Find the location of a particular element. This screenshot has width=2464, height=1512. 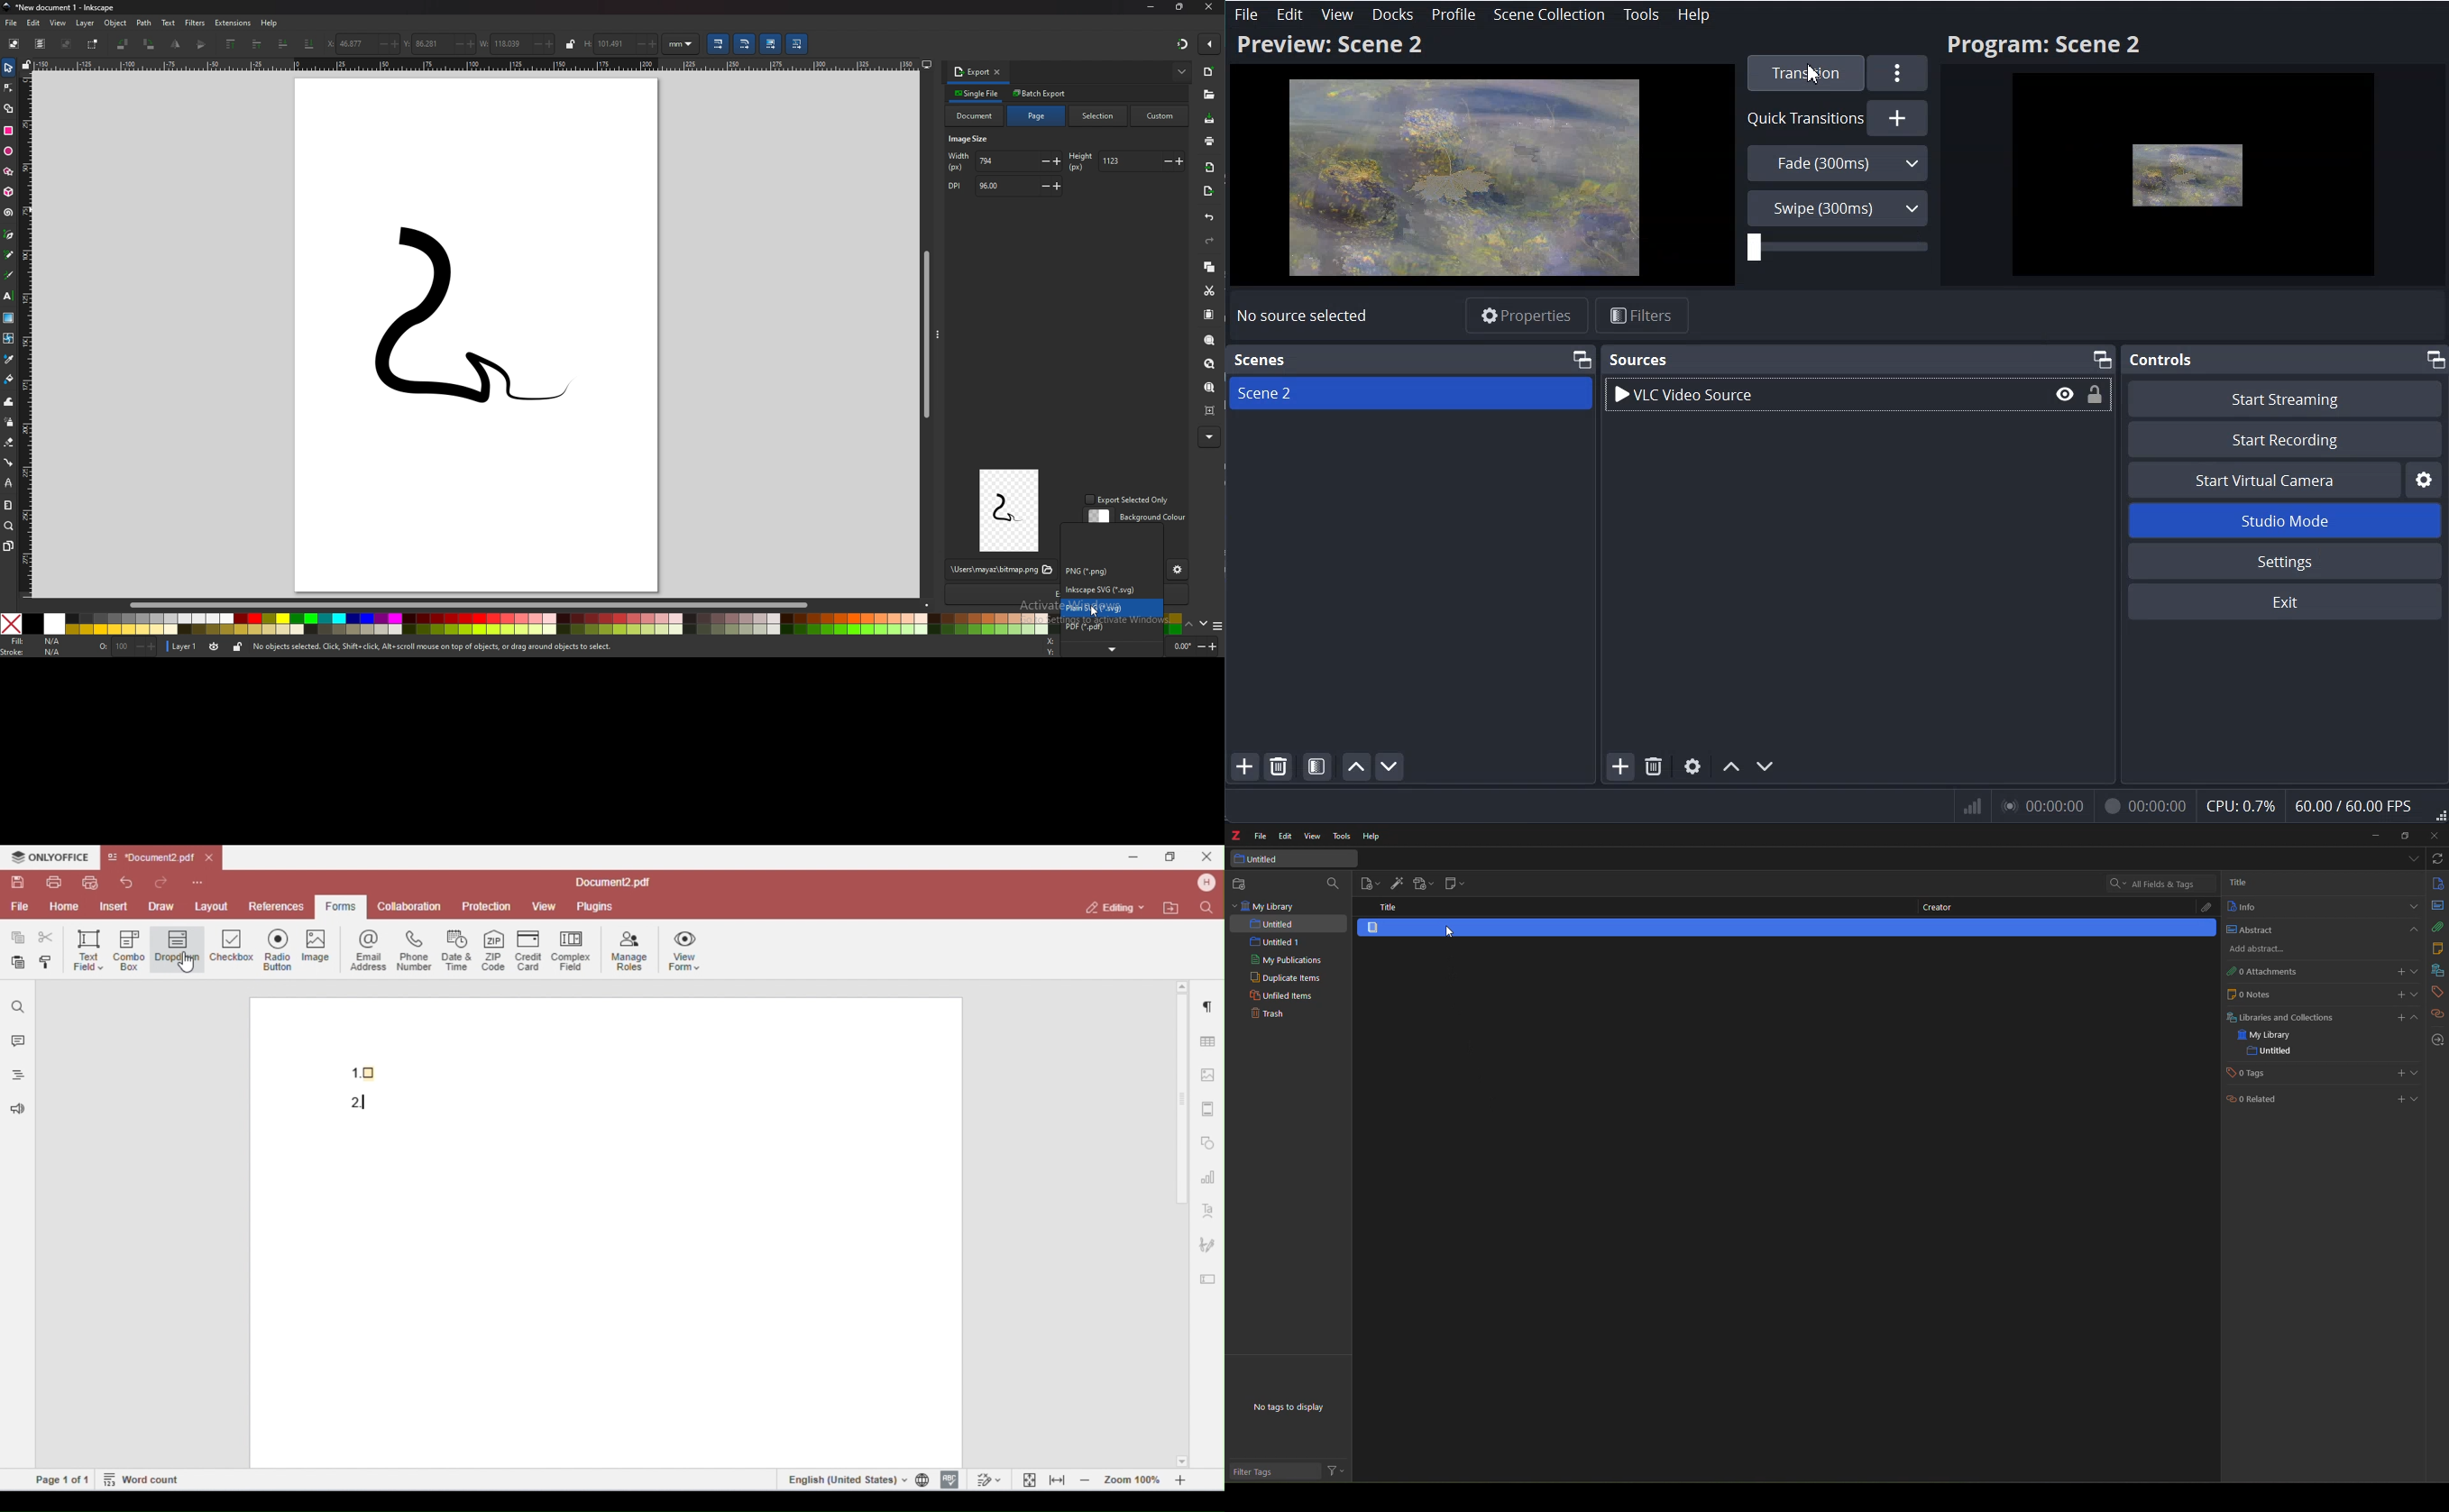

inkscape svg is located at coordinates (1109, 590).